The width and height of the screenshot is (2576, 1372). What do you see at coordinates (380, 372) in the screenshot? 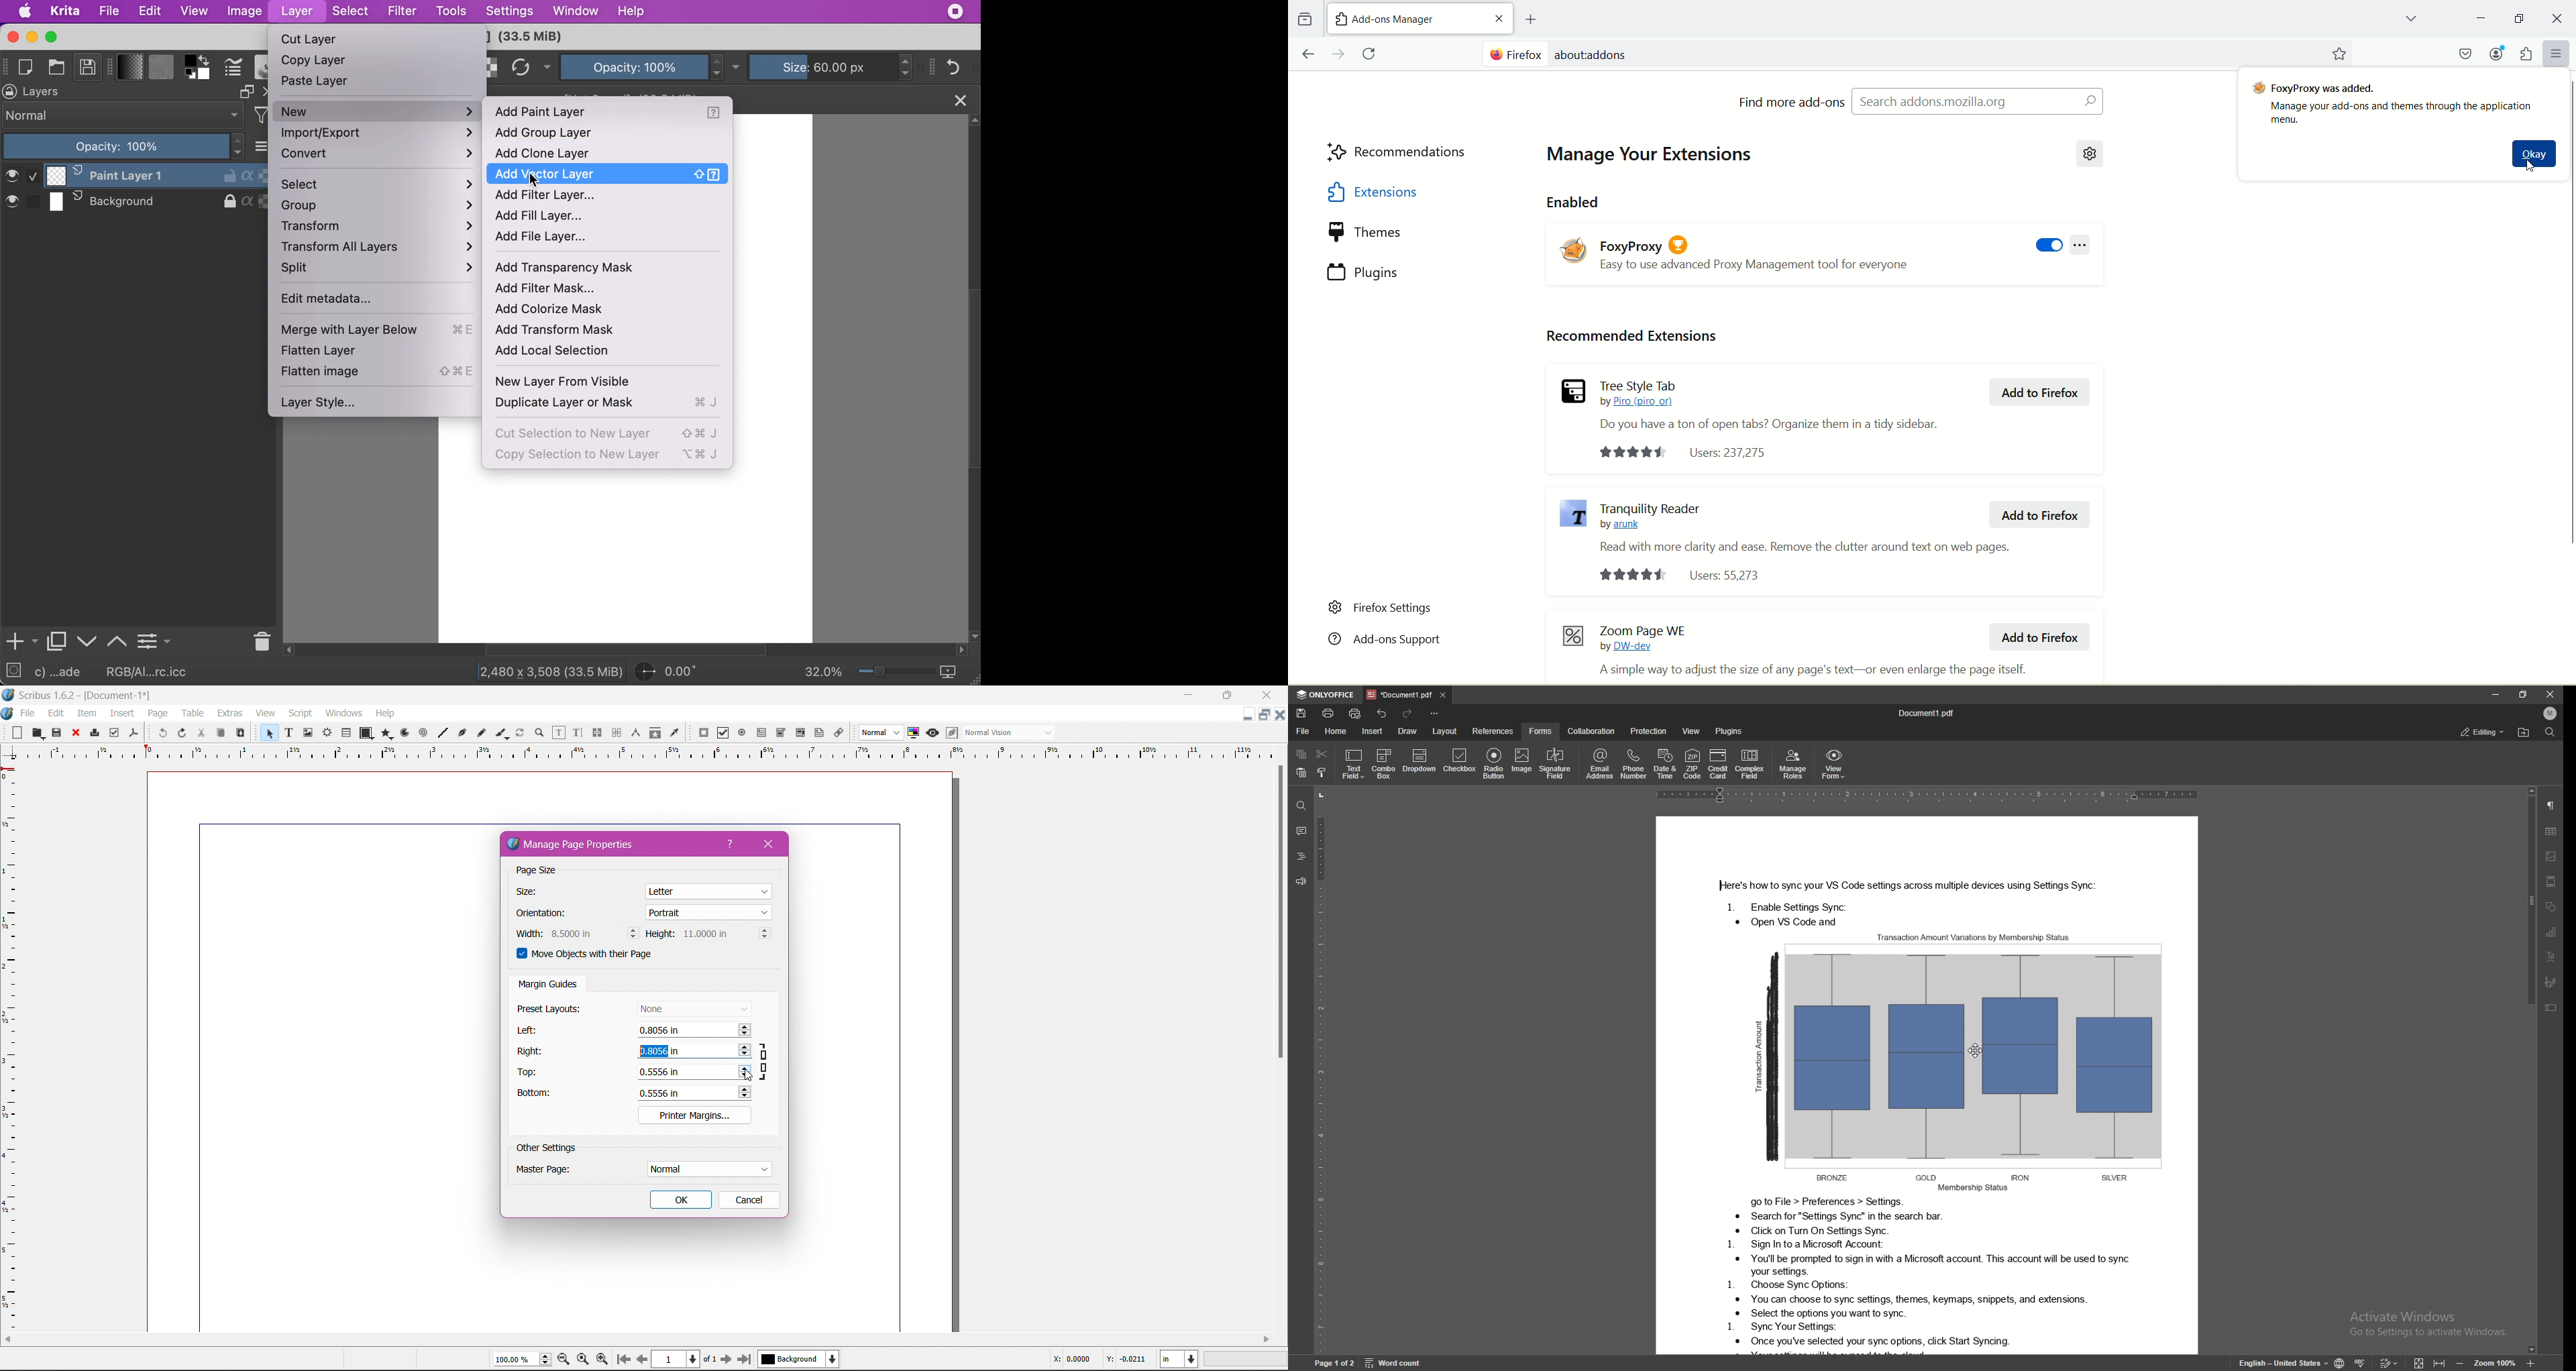
I see `flatten image` at bounding box center [380, 372].